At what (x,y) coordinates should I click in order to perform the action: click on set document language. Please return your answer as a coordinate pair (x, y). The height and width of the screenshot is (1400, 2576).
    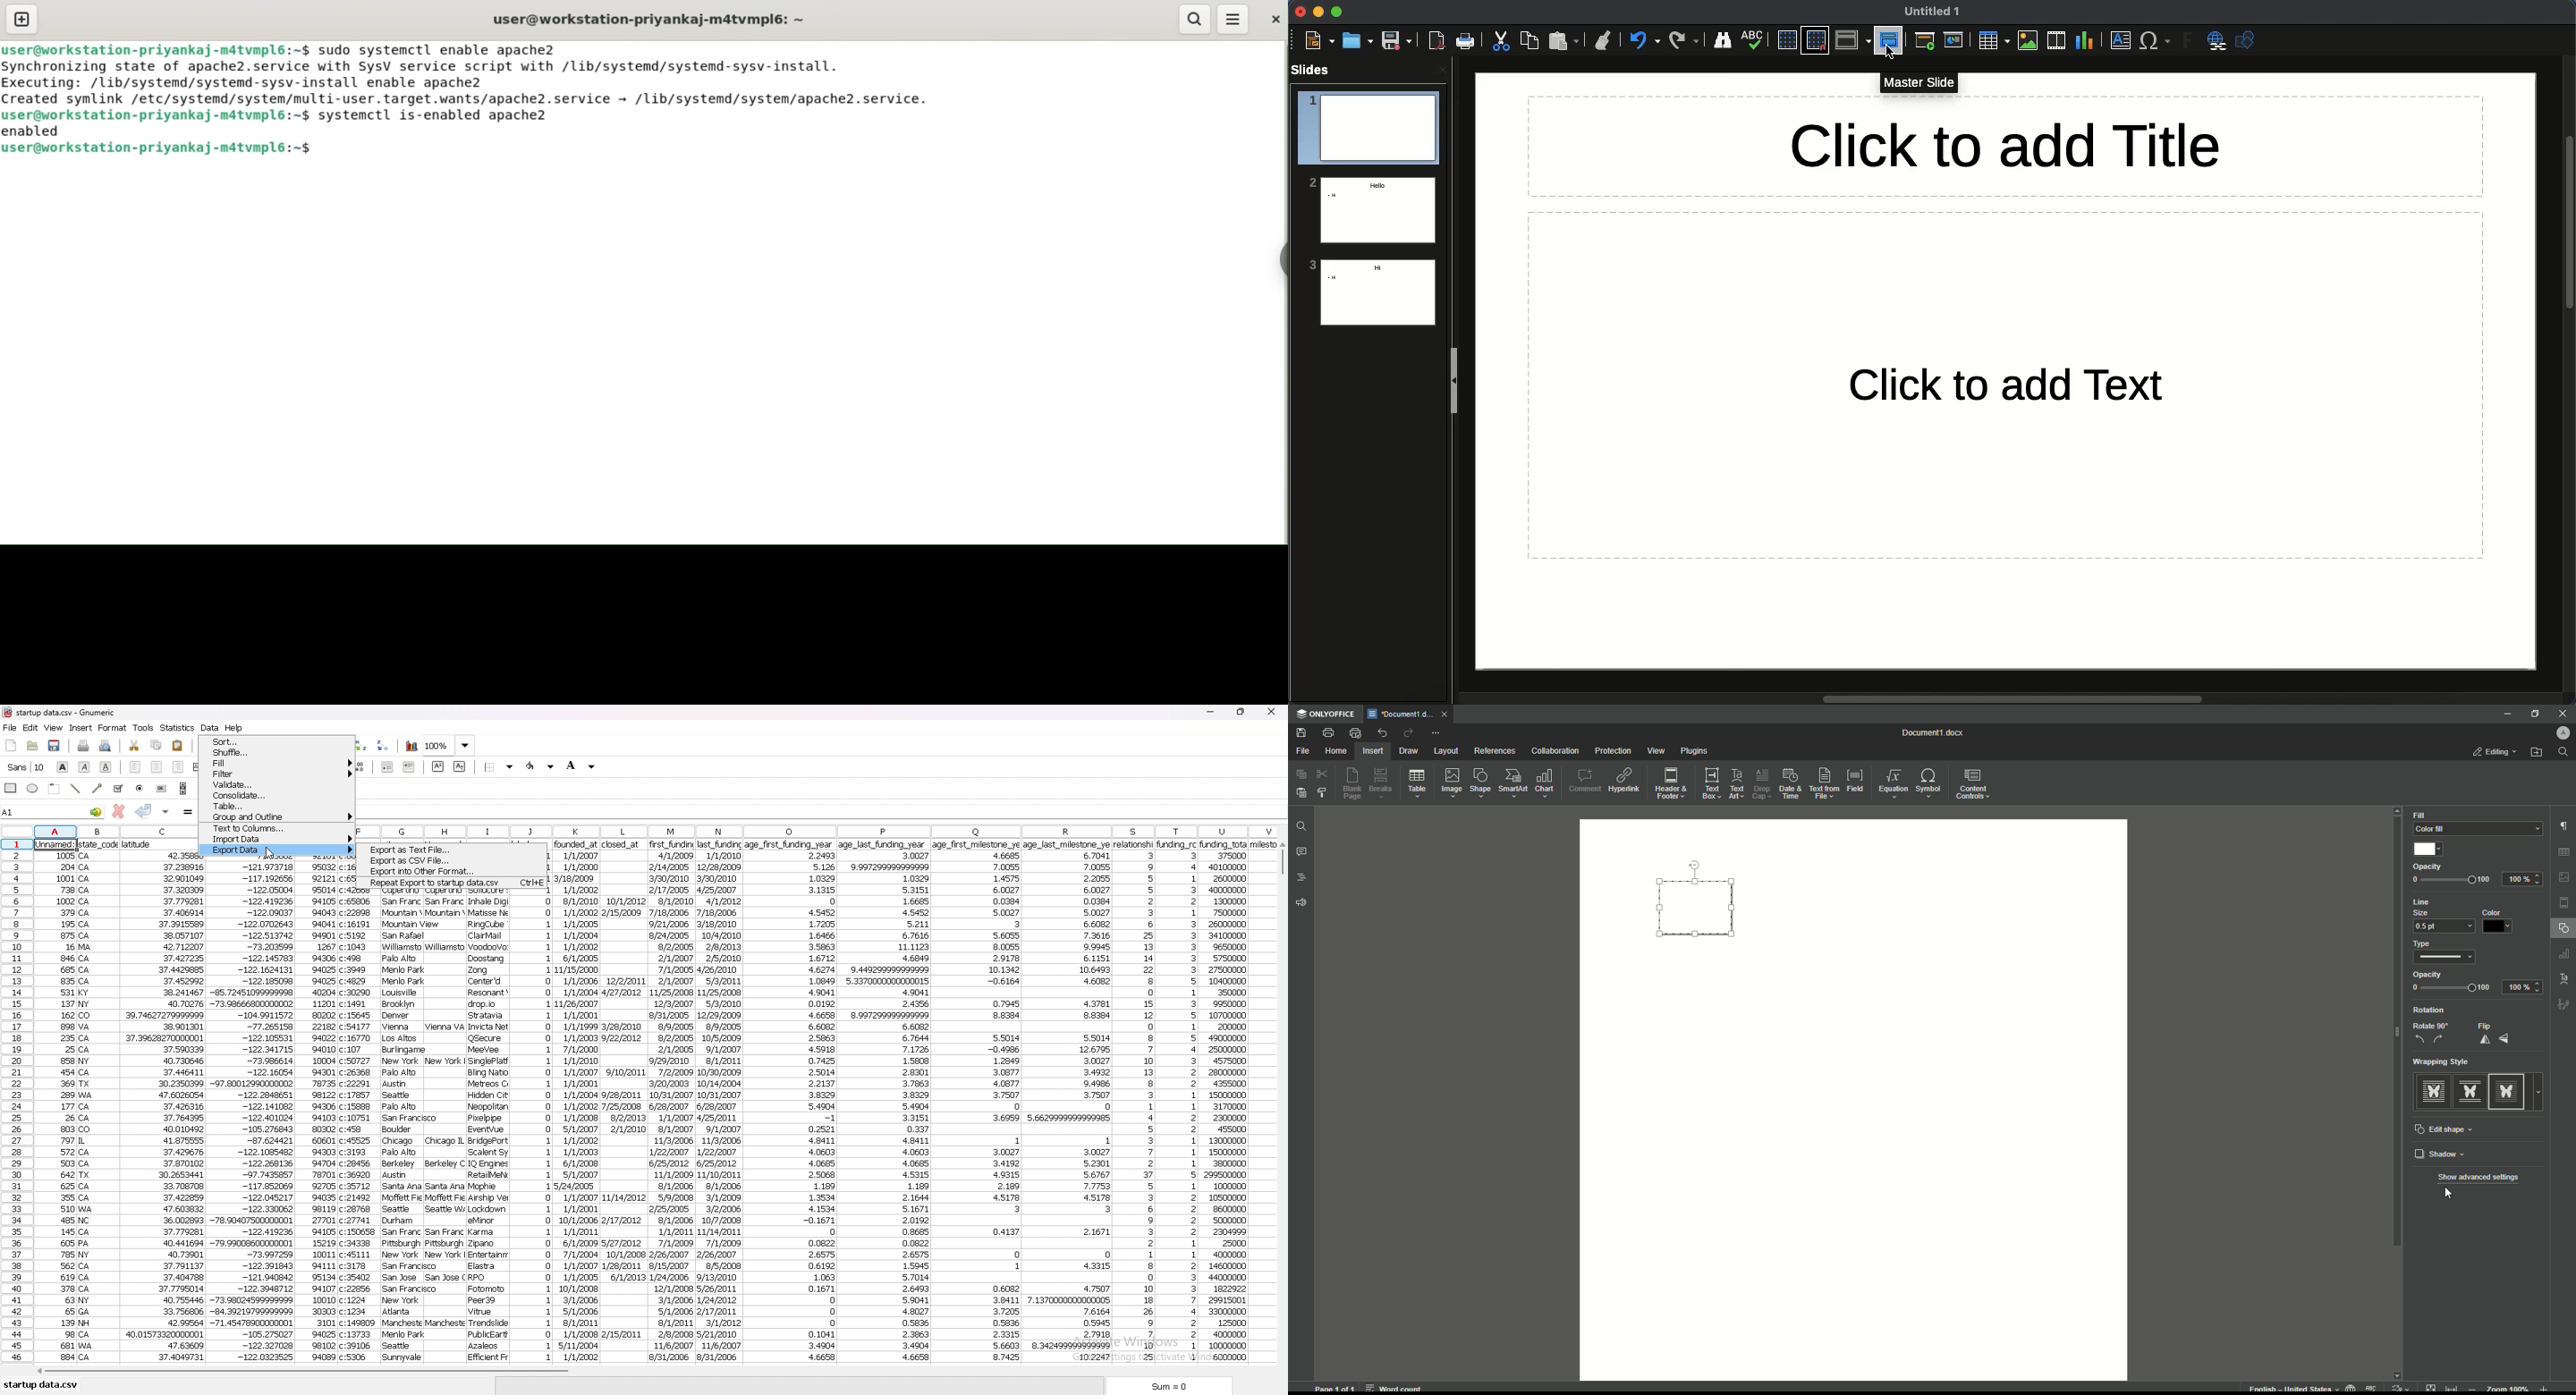
    Looking at the image, I should click on (2351, 1386).